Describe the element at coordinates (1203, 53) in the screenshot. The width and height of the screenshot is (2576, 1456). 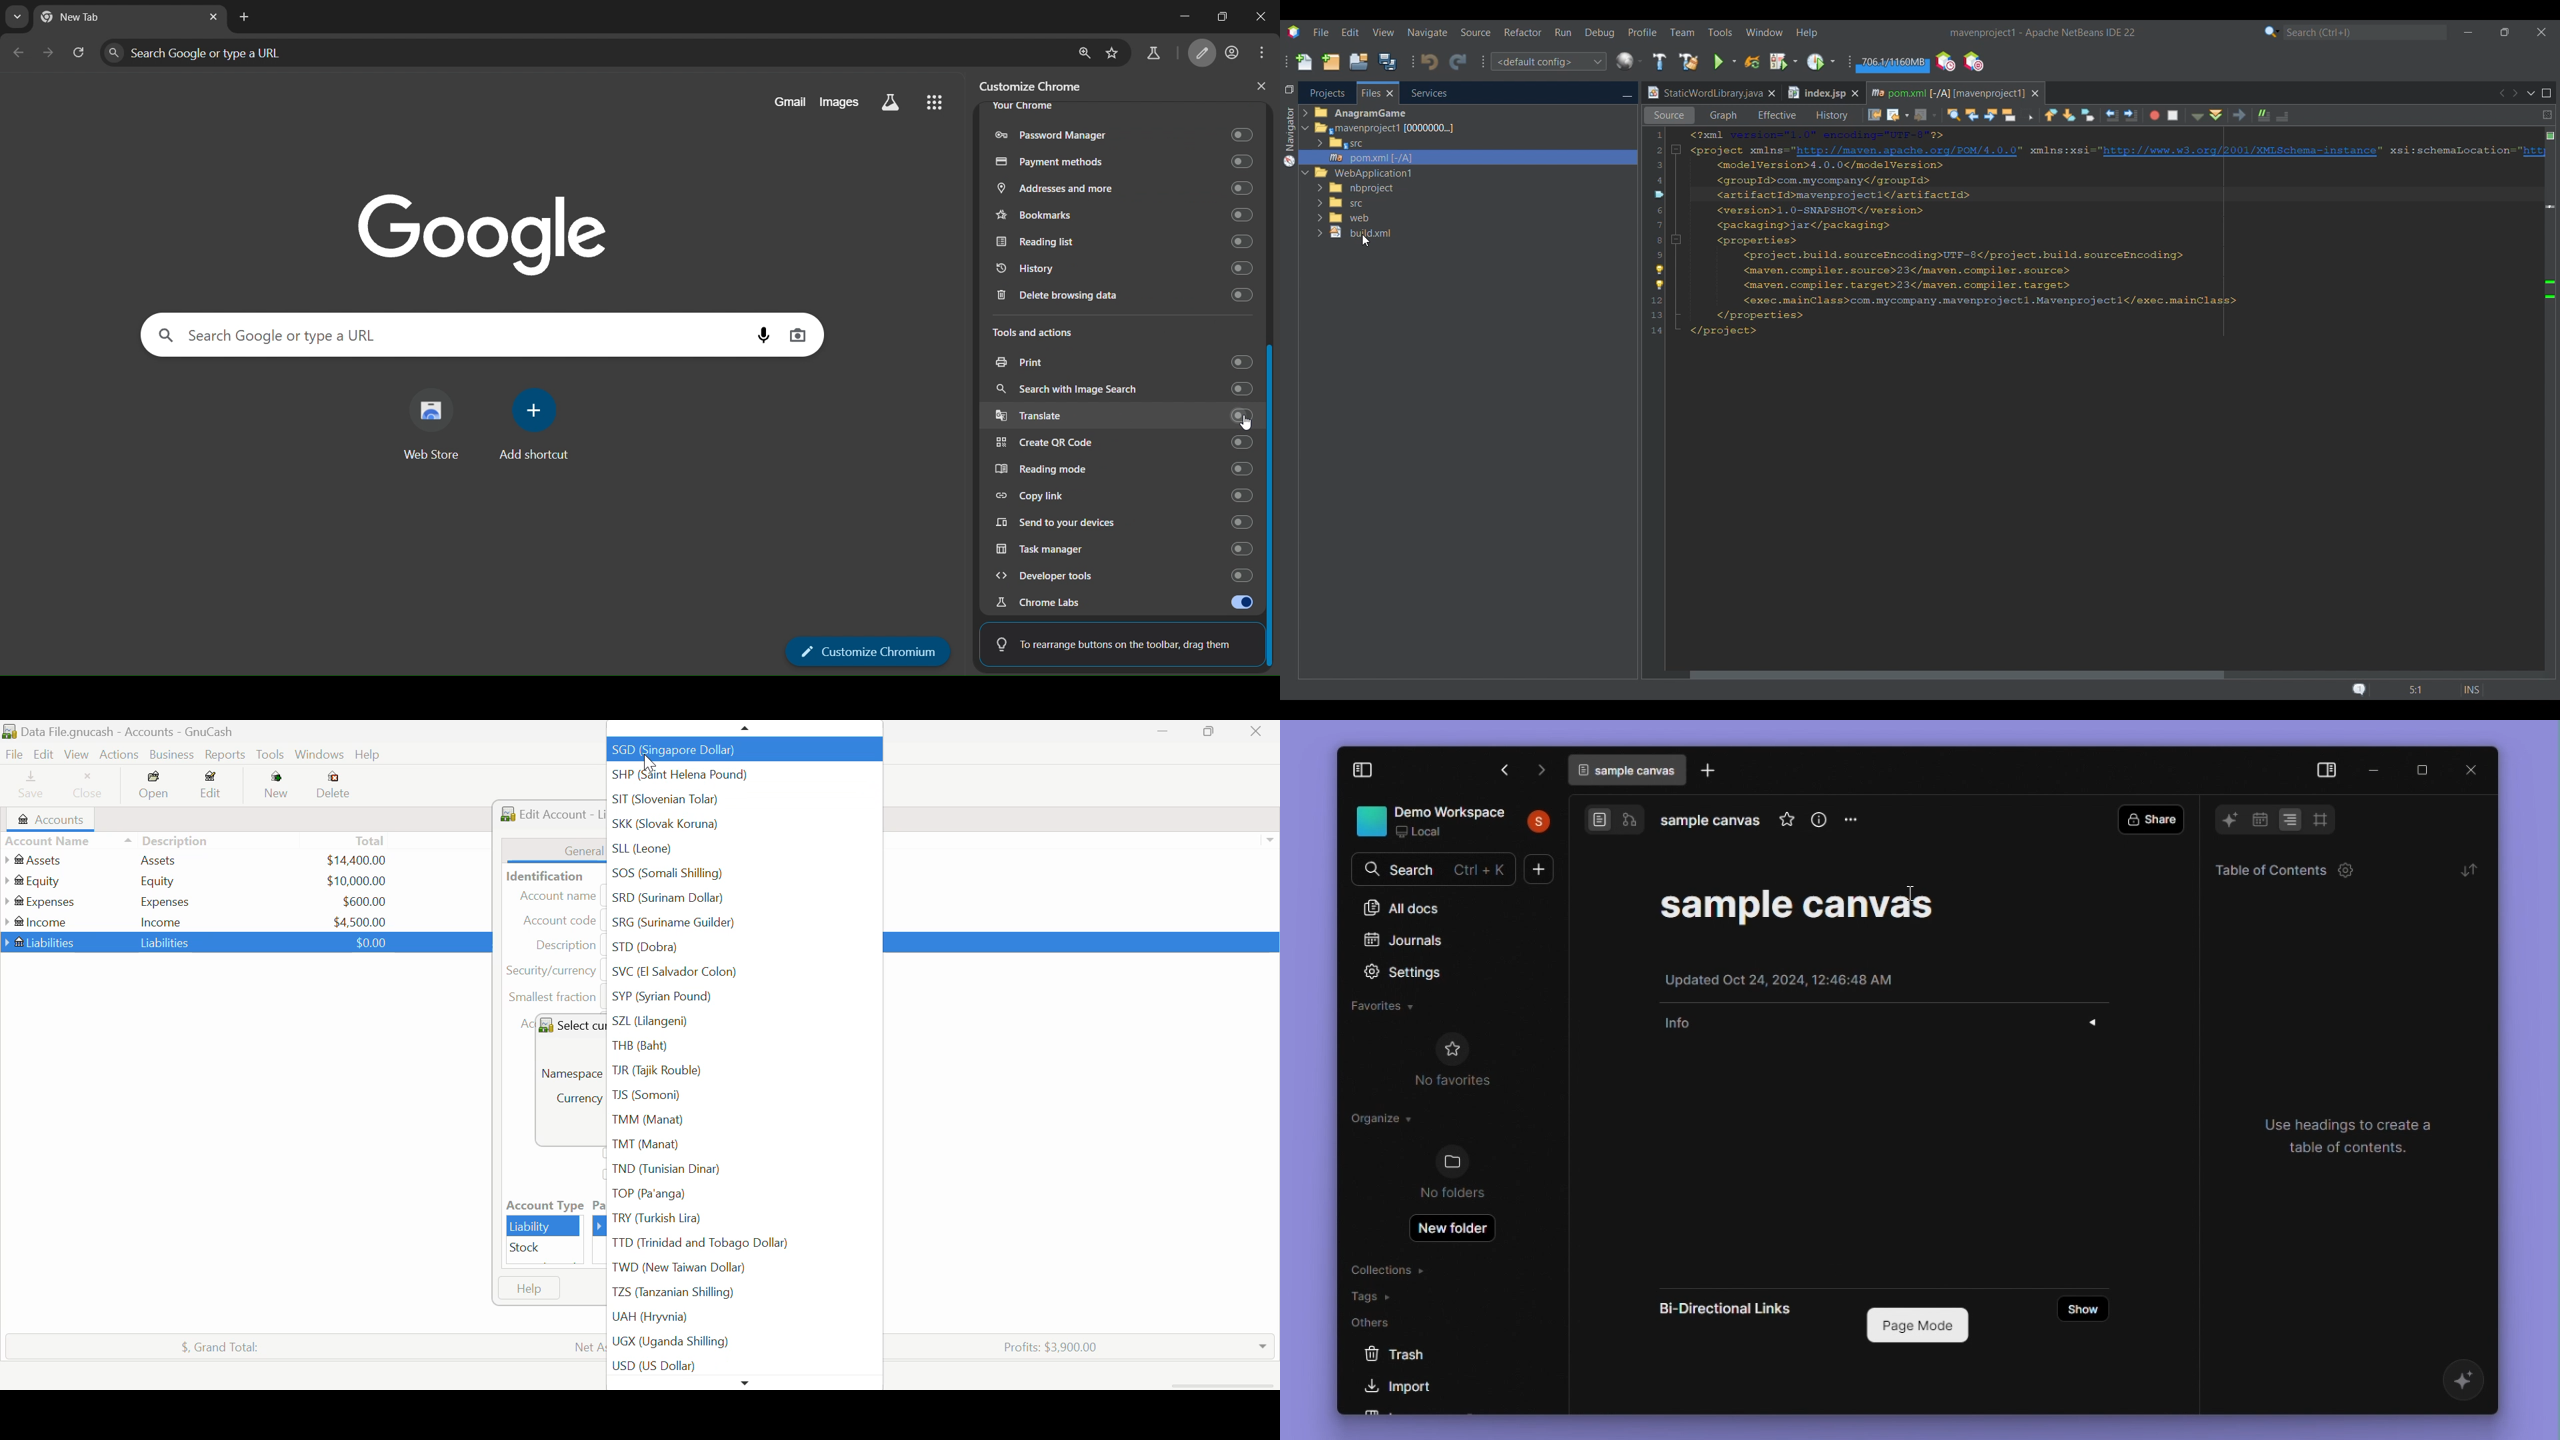
I see `customize chromium` at that location.